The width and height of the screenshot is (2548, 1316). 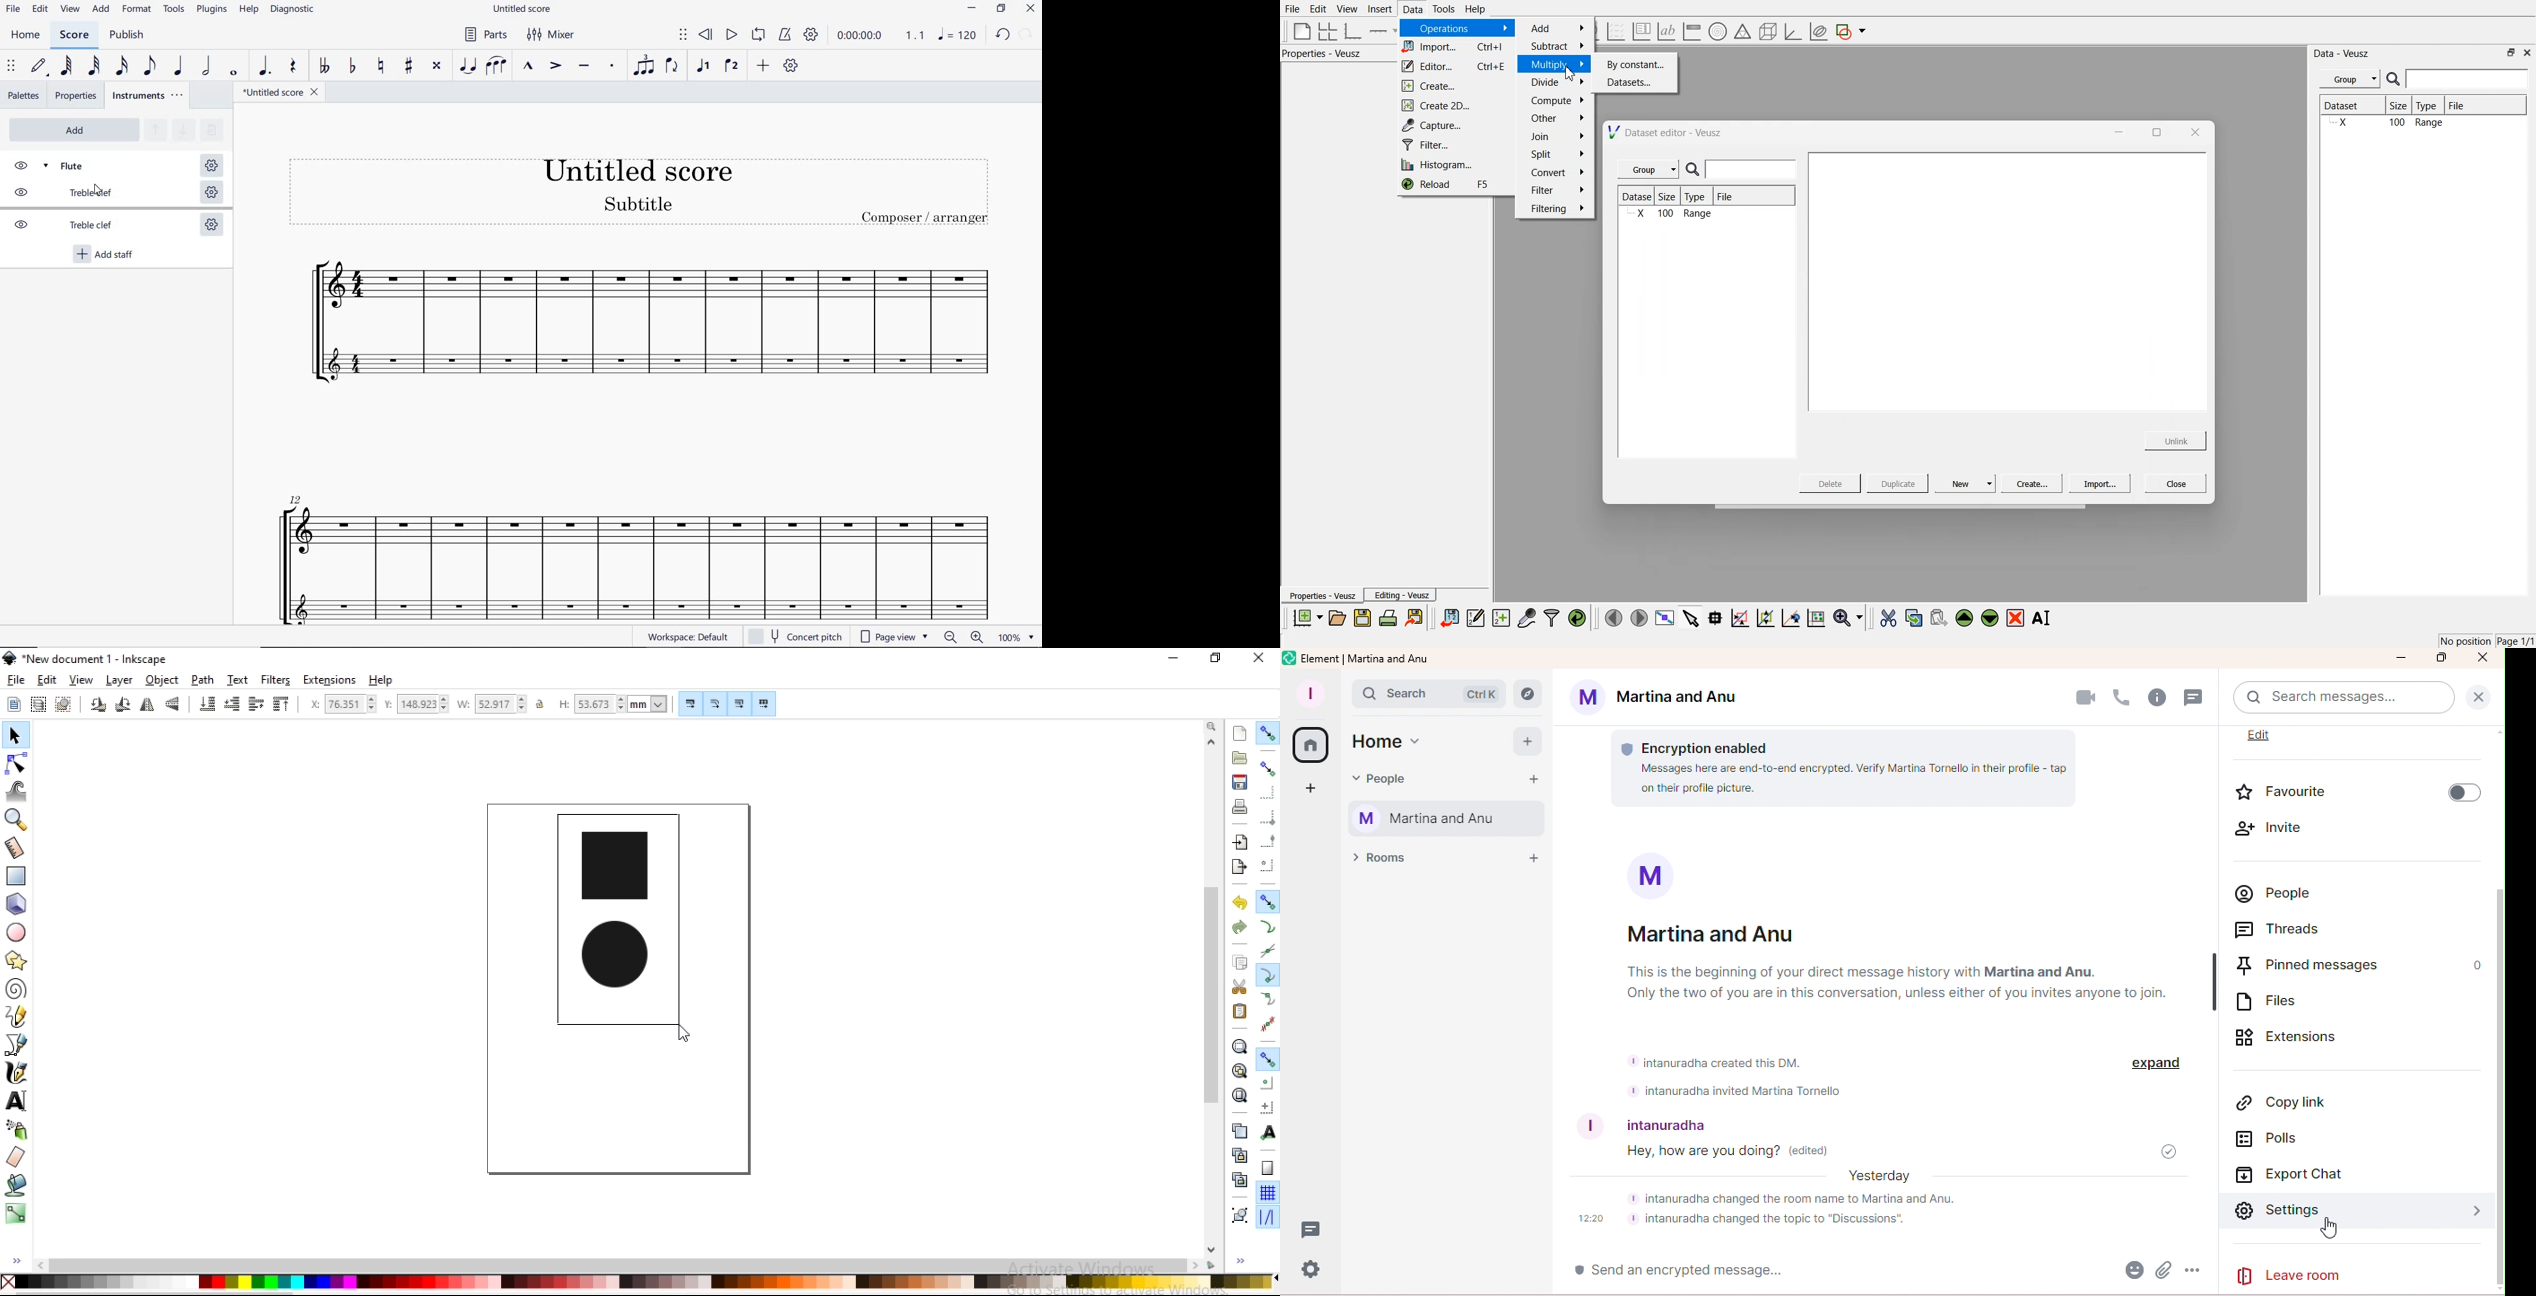 What do you see at coordinates (1650, 170) in the screenshot?
I see `Group |` at bounding box center [1650, 170].